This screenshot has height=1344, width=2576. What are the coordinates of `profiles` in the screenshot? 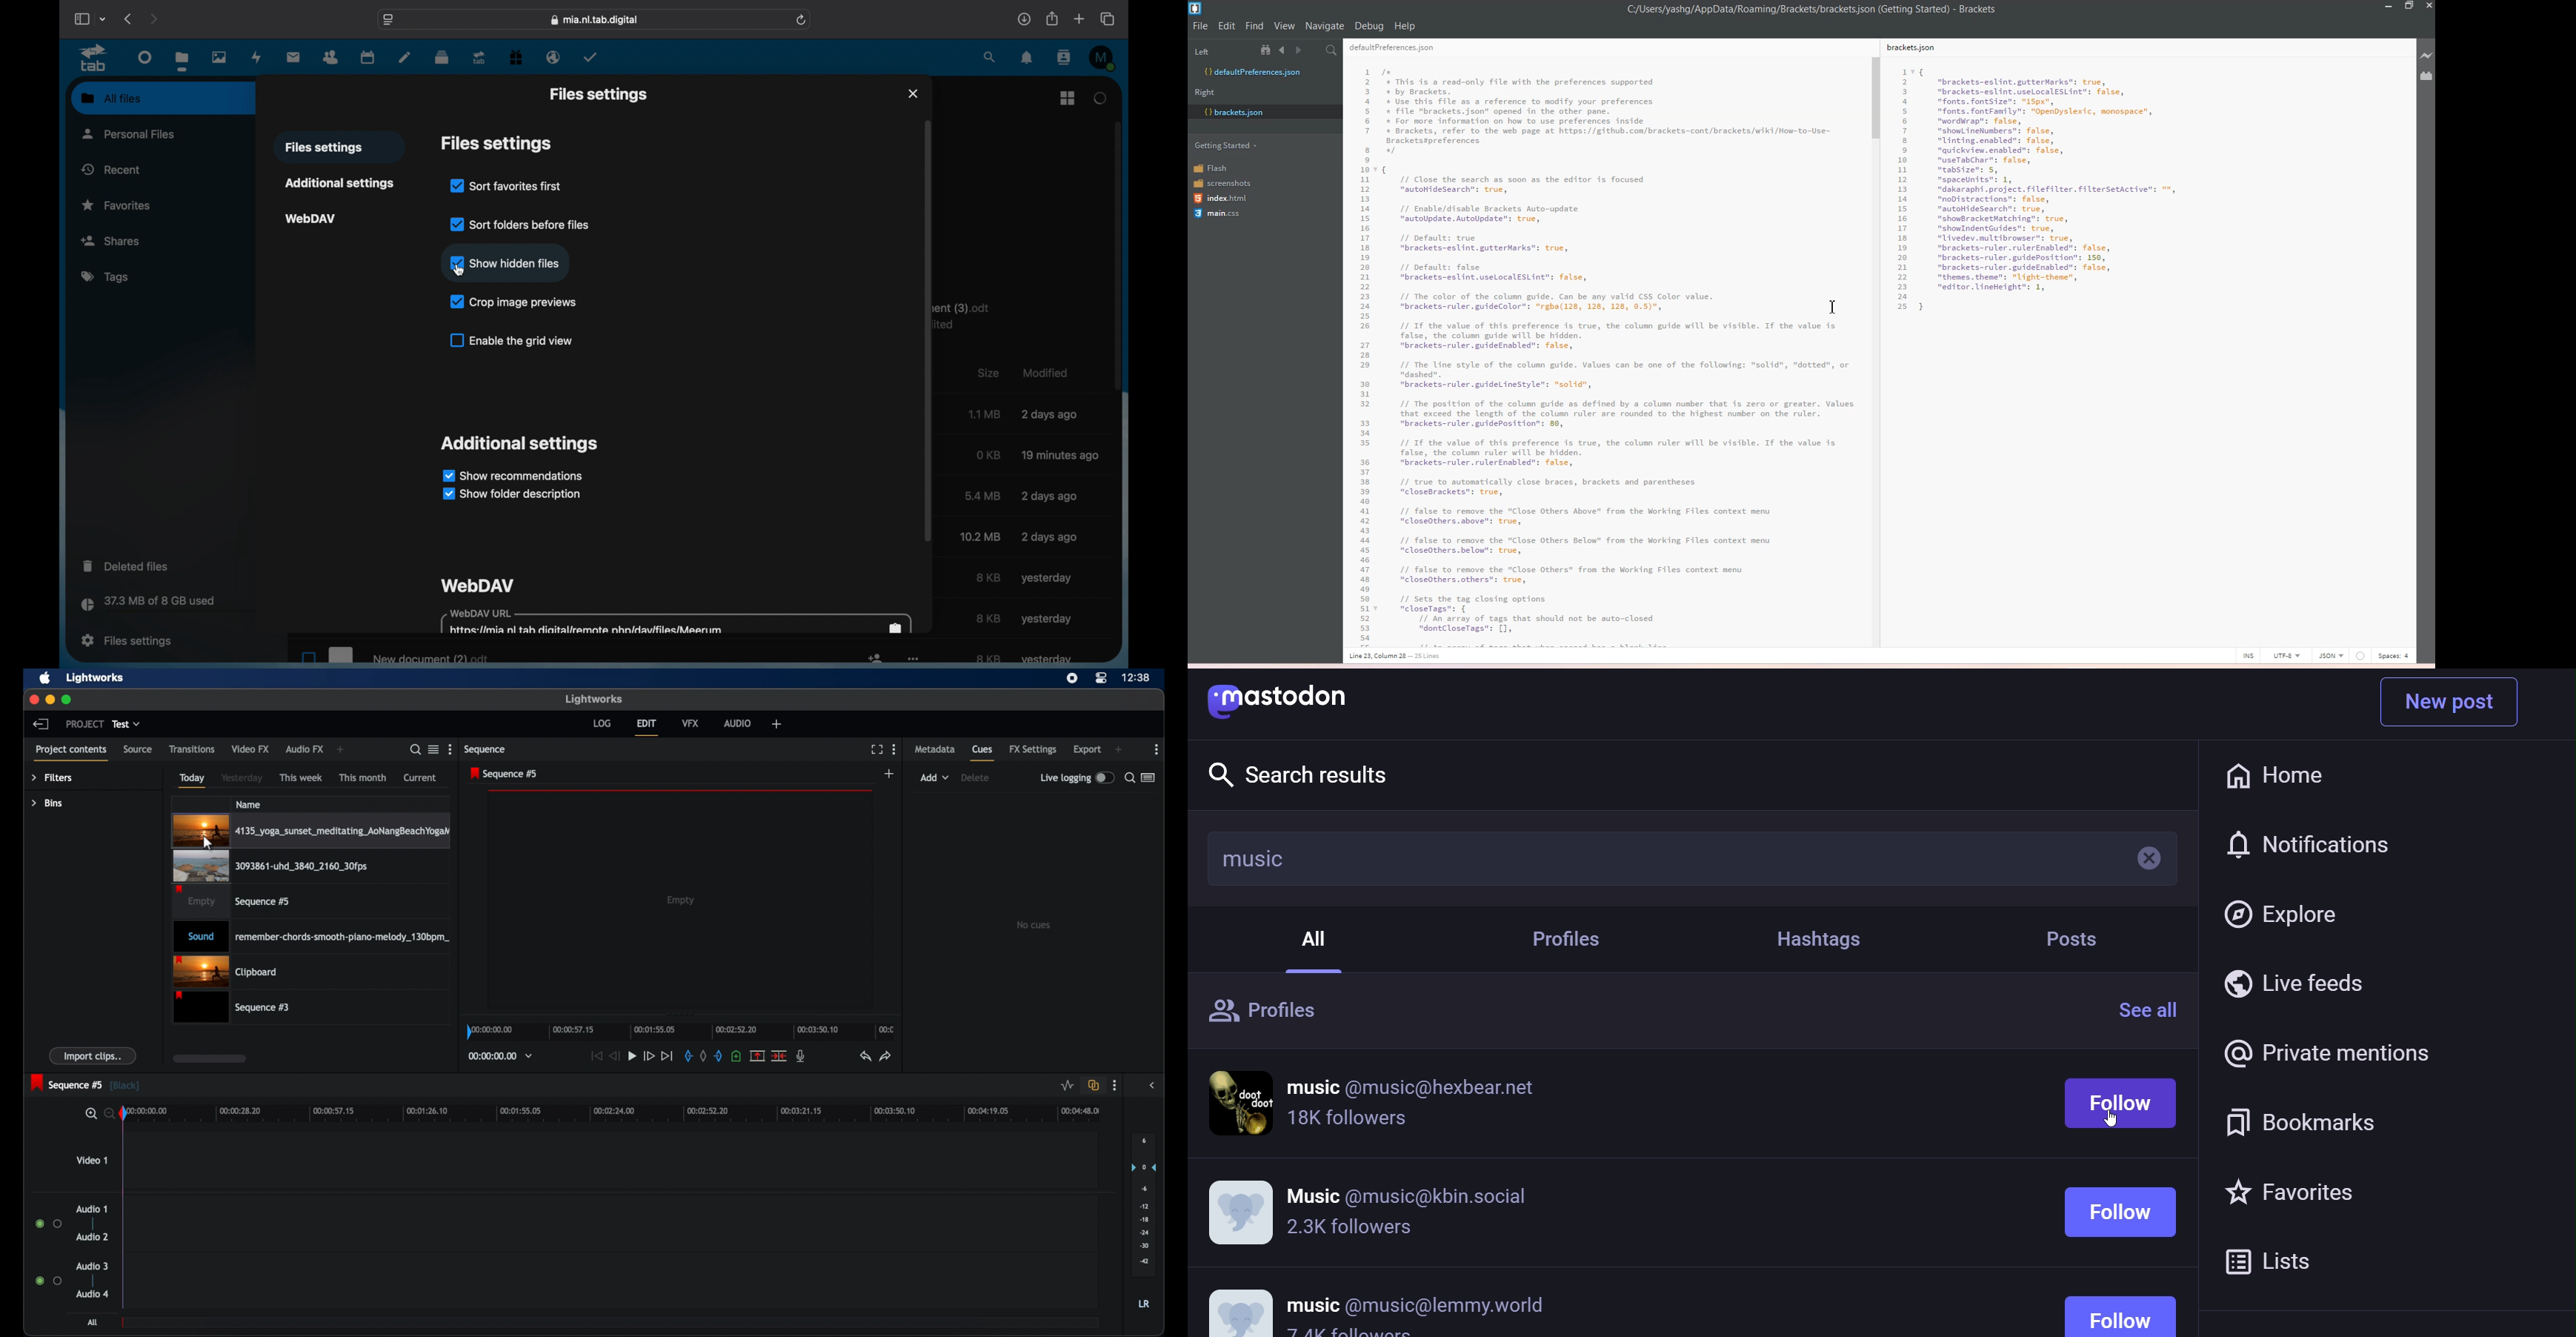 It's located at (1268, 1013).